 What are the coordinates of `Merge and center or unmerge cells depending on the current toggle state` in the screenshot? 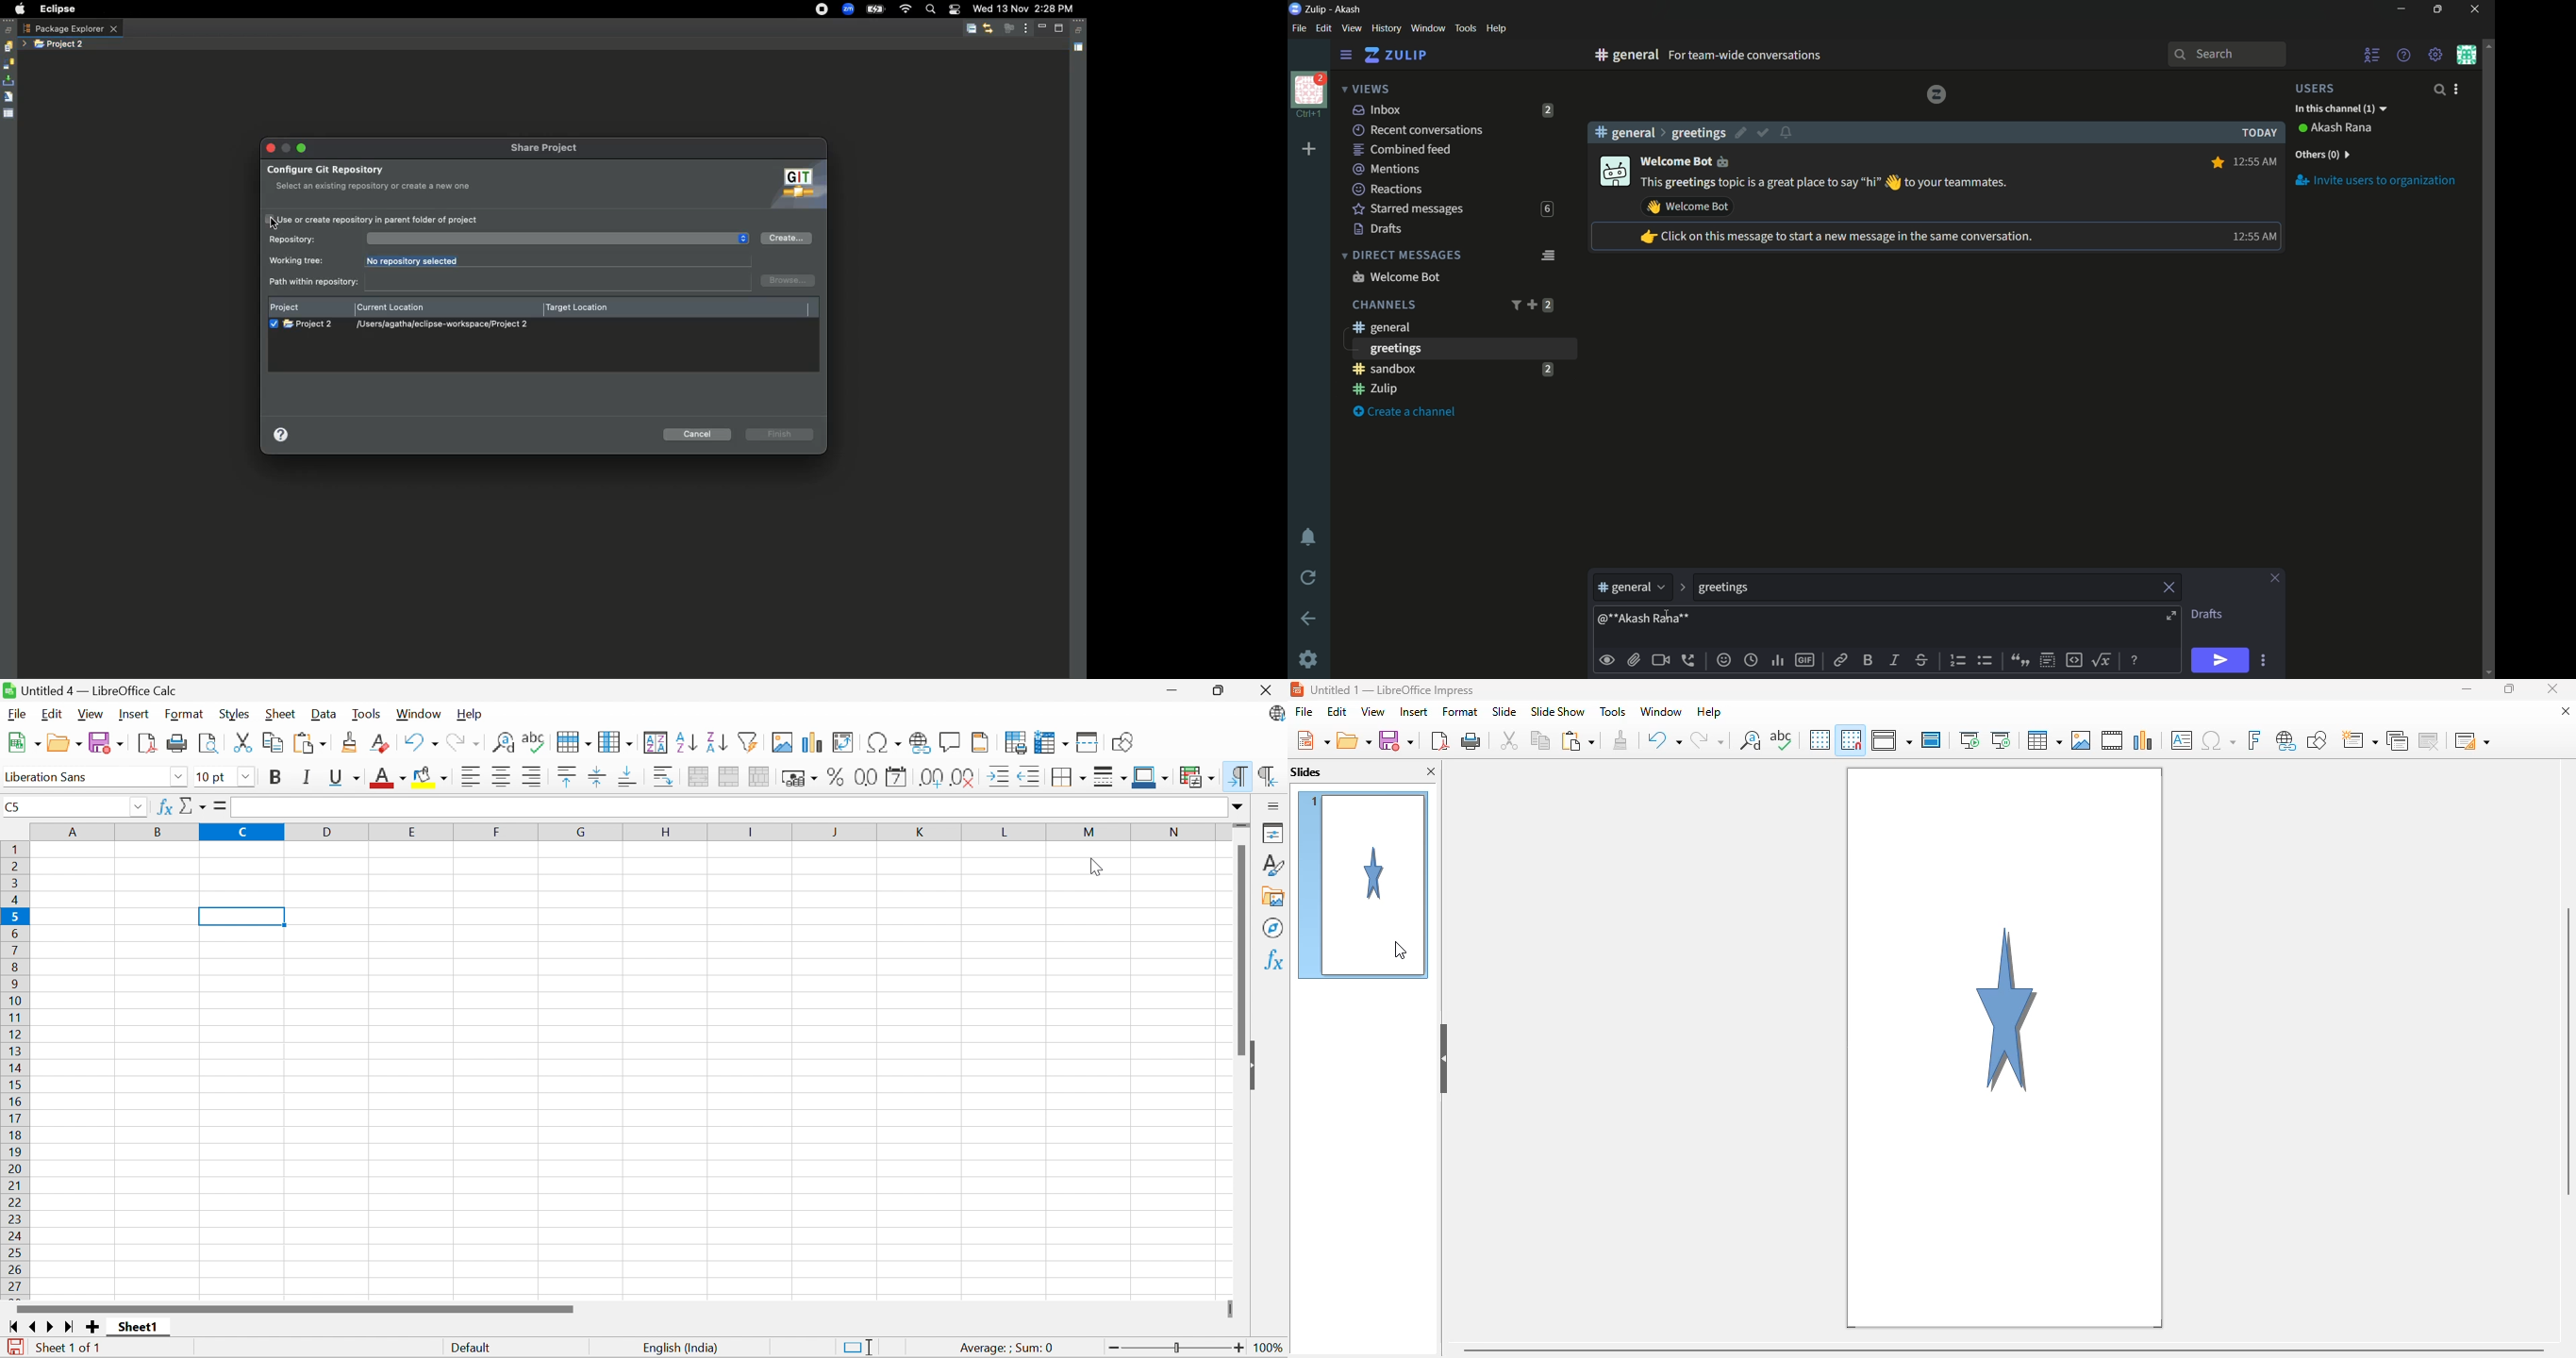 It's located at (700, 776).